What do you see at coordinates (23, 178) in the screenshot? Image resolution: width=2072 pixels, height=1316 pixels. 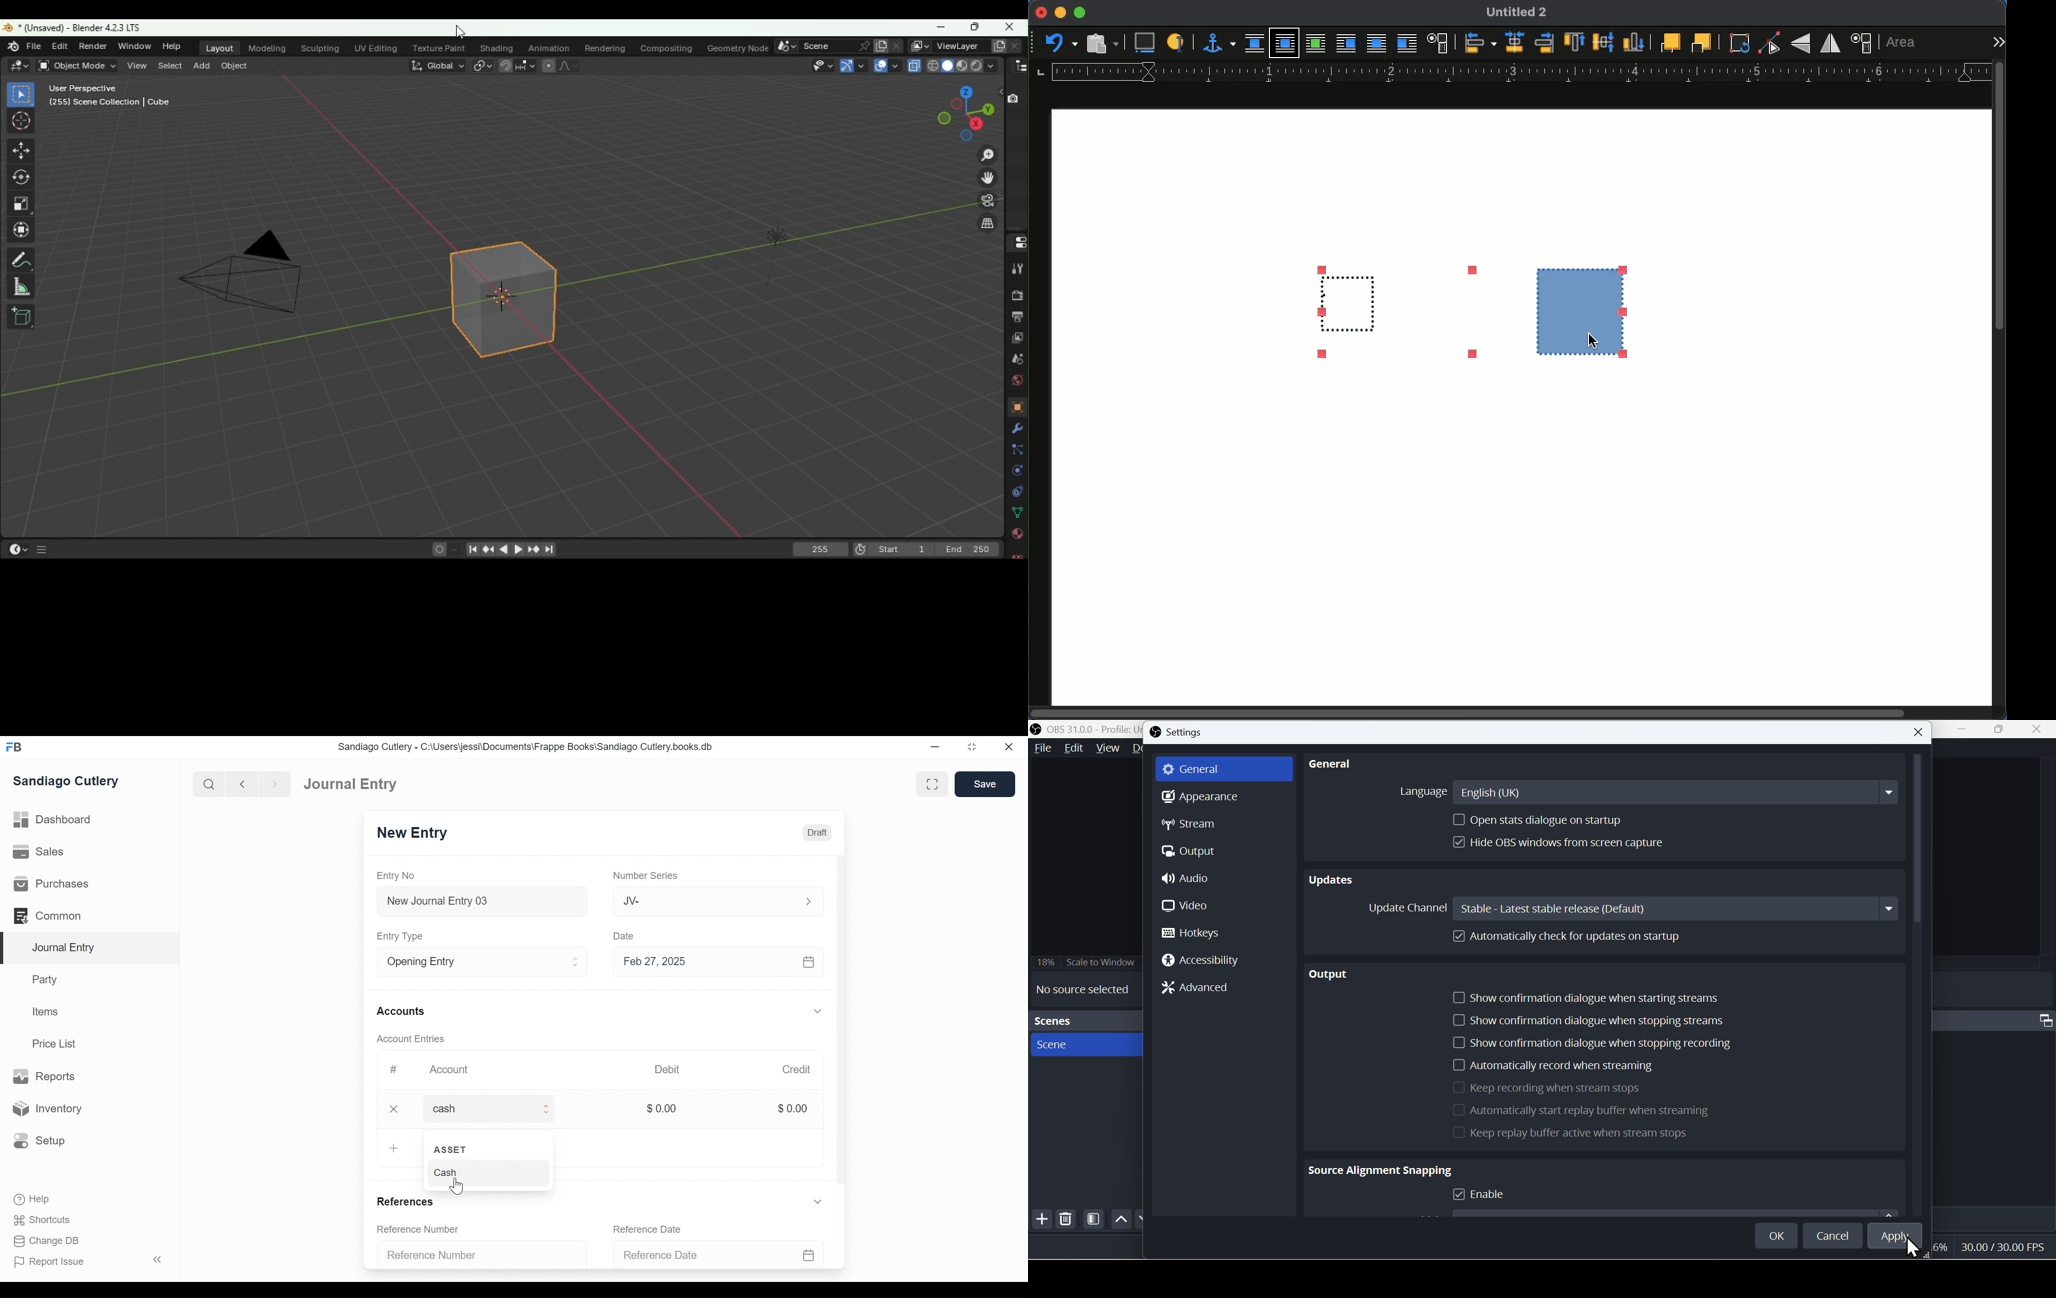 I see `Rotate` at bounding box center [23, 178].